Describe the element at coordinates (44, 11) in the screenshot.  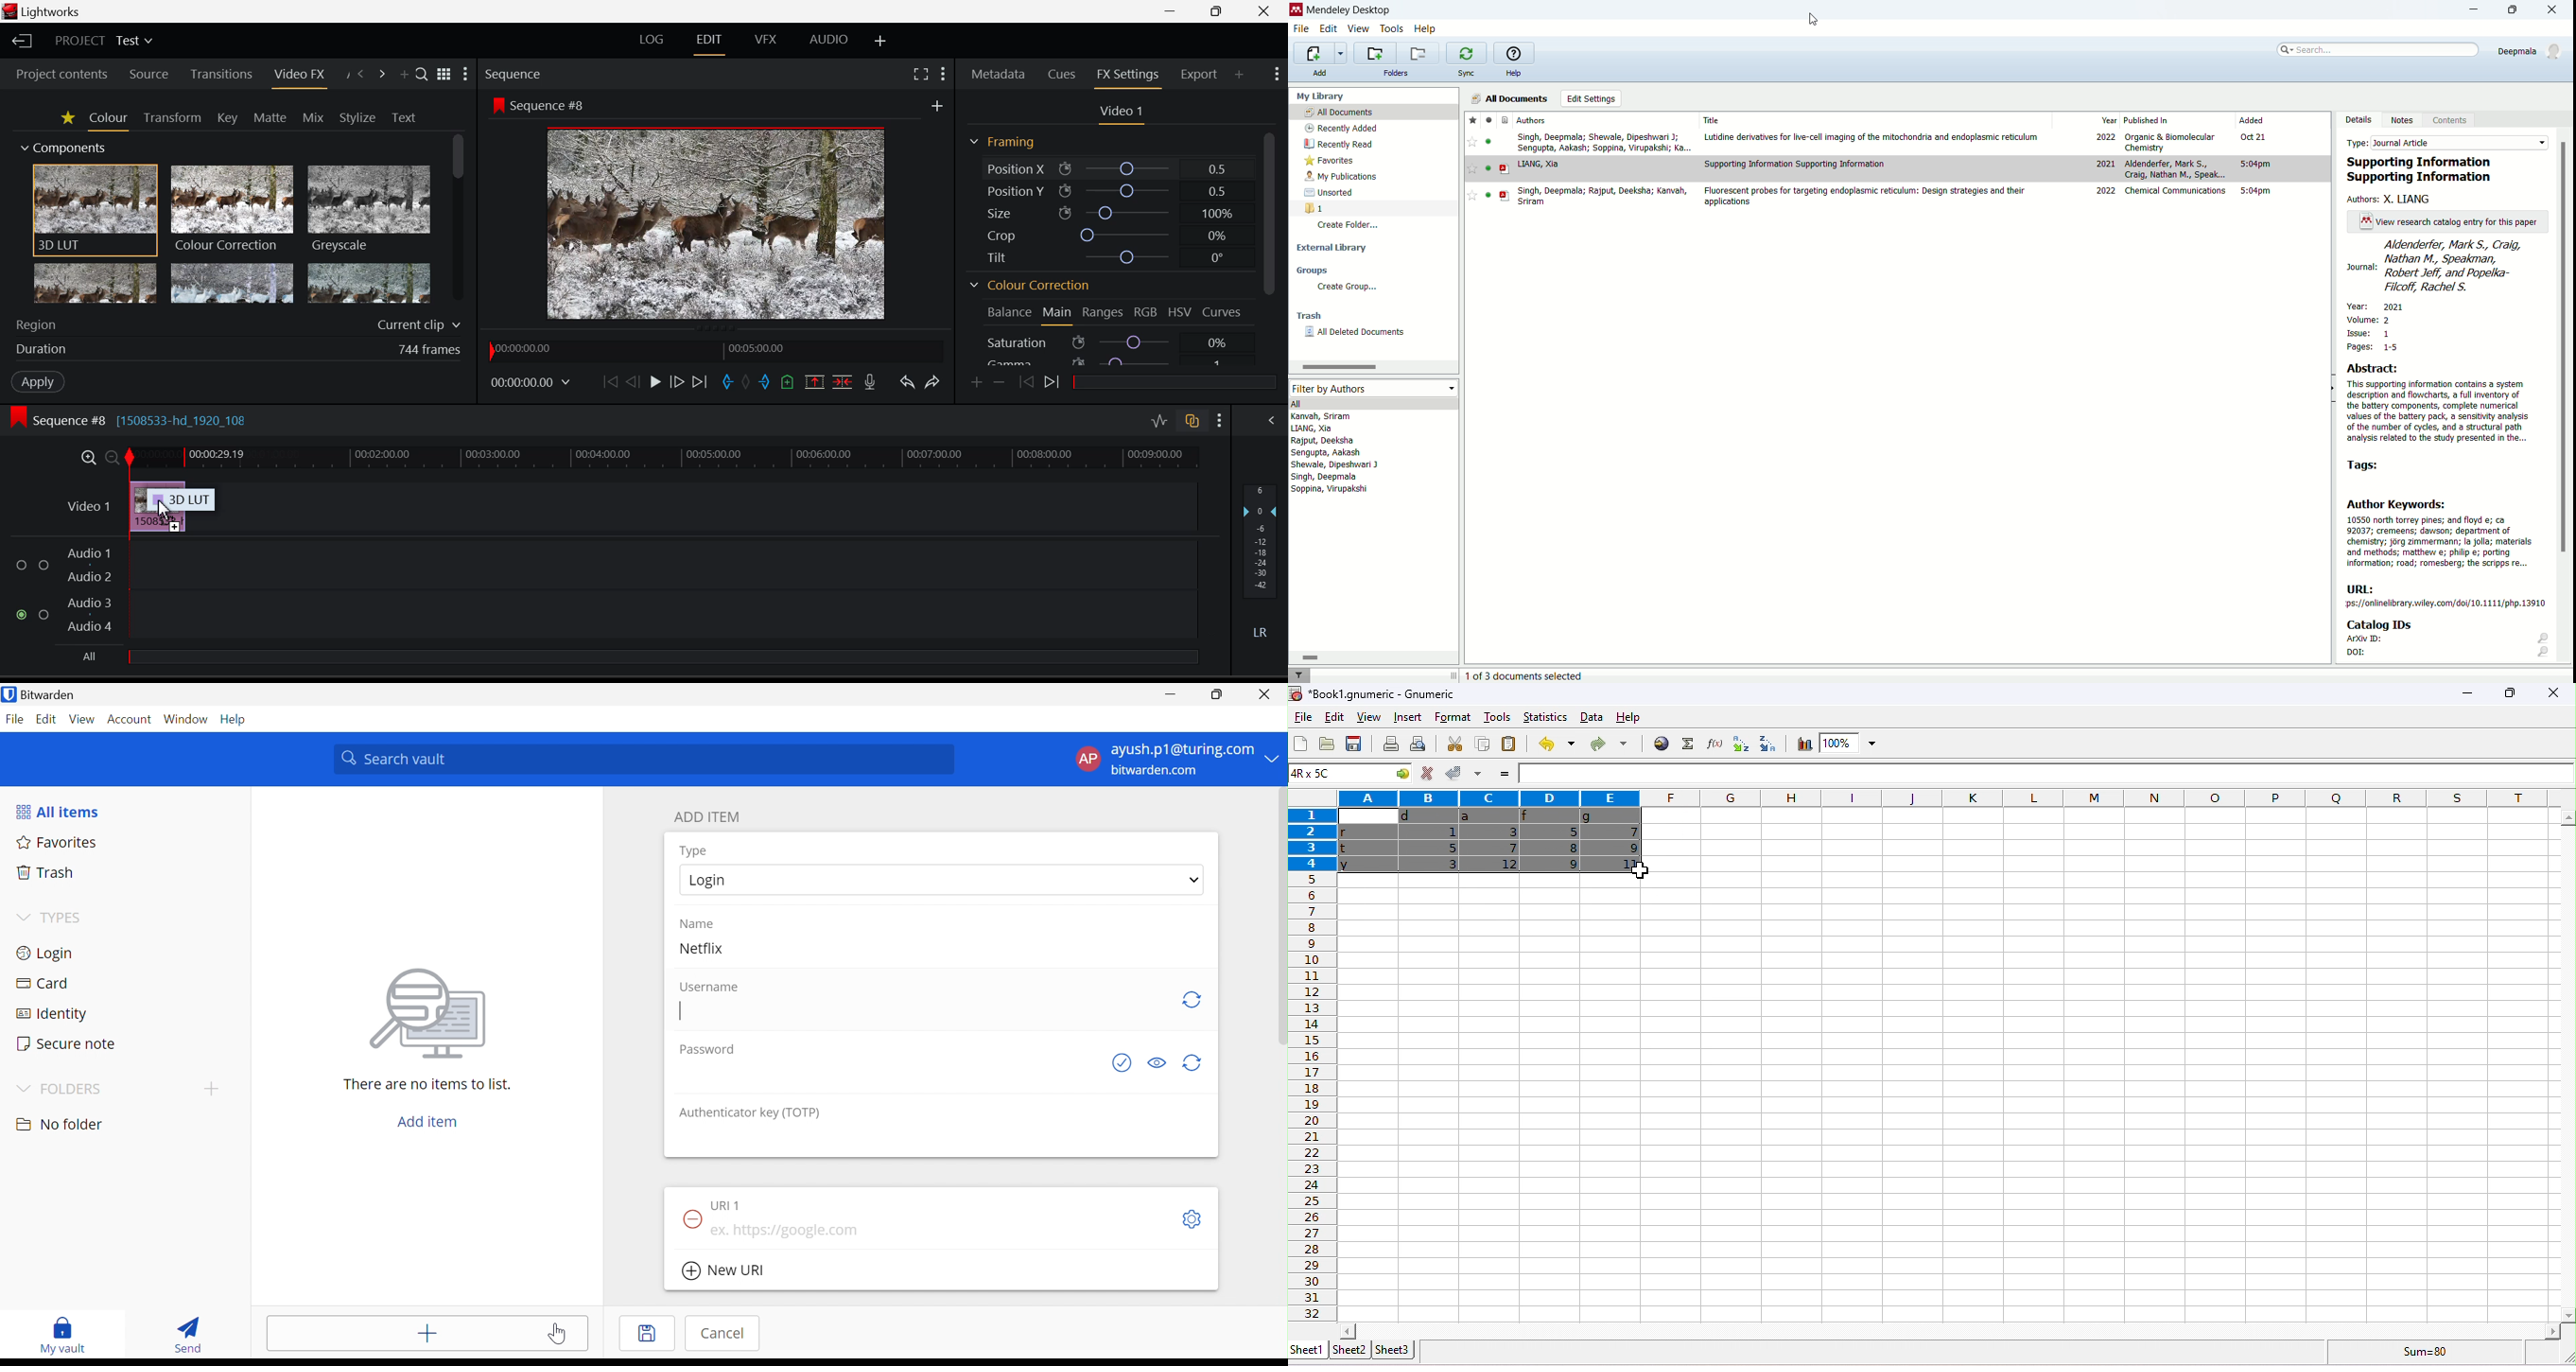
I see `Window Title` at that location.